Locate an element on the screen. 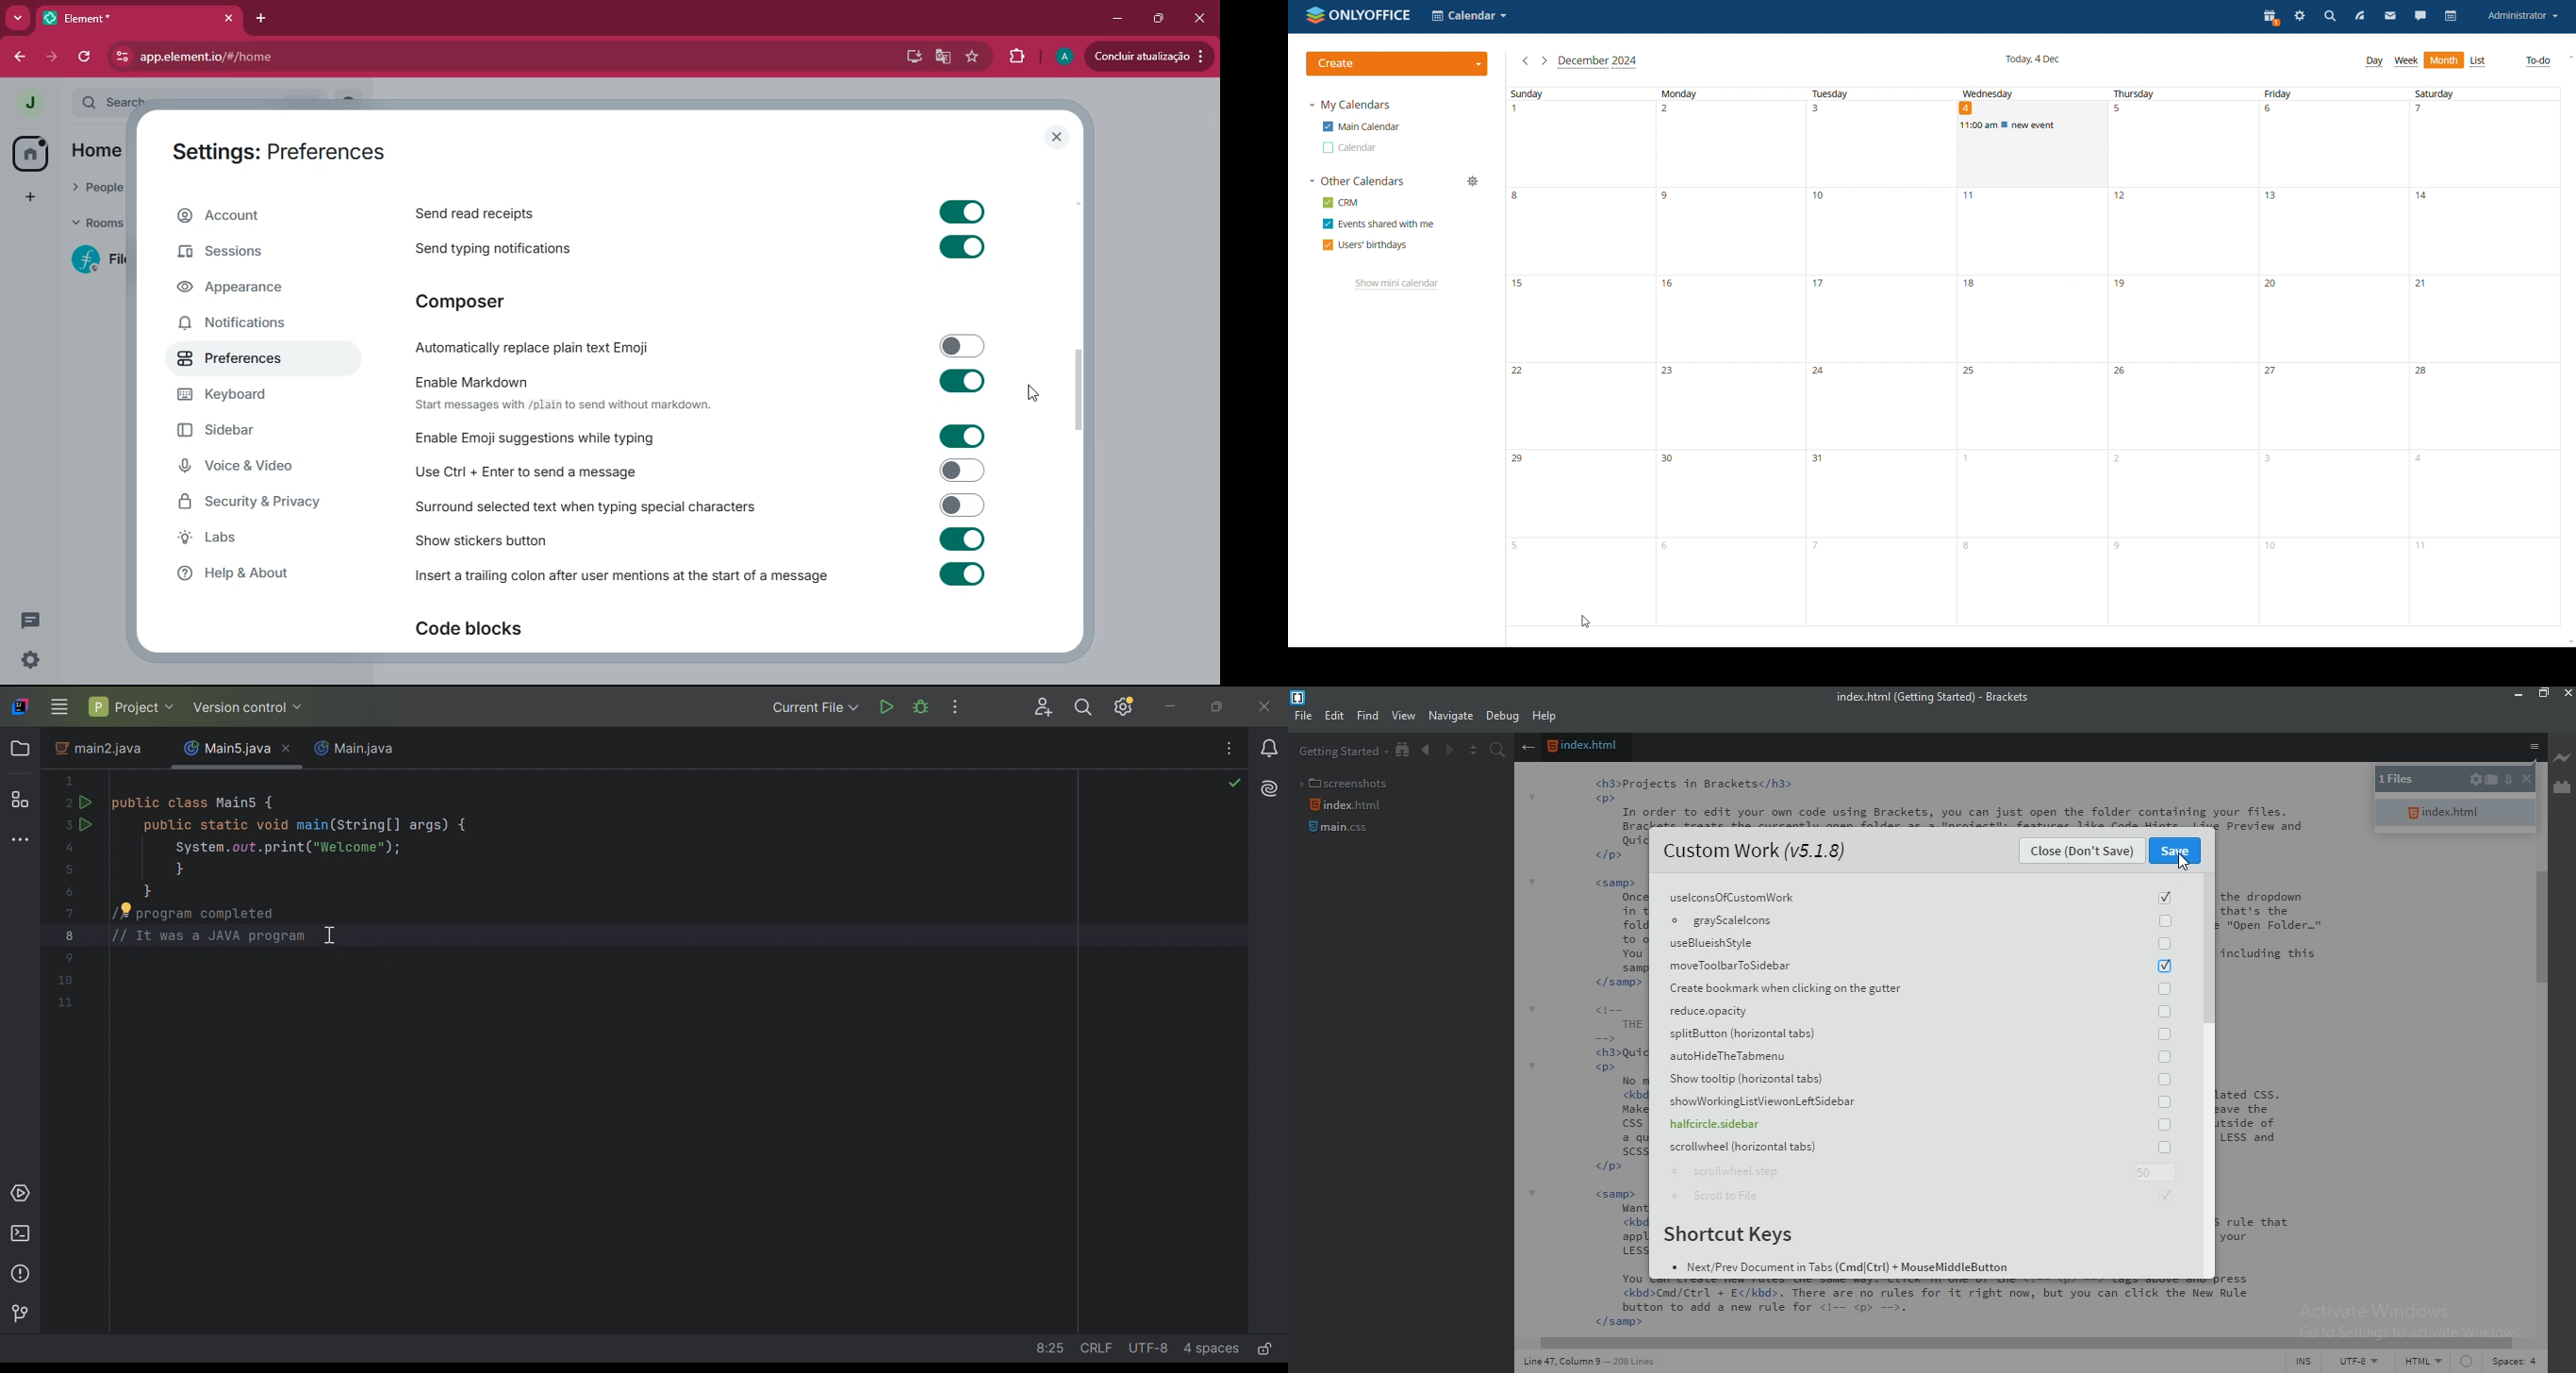 The width and height of the screenshot is (2576, 1400). Debug is located at coordinates (1503, 718).